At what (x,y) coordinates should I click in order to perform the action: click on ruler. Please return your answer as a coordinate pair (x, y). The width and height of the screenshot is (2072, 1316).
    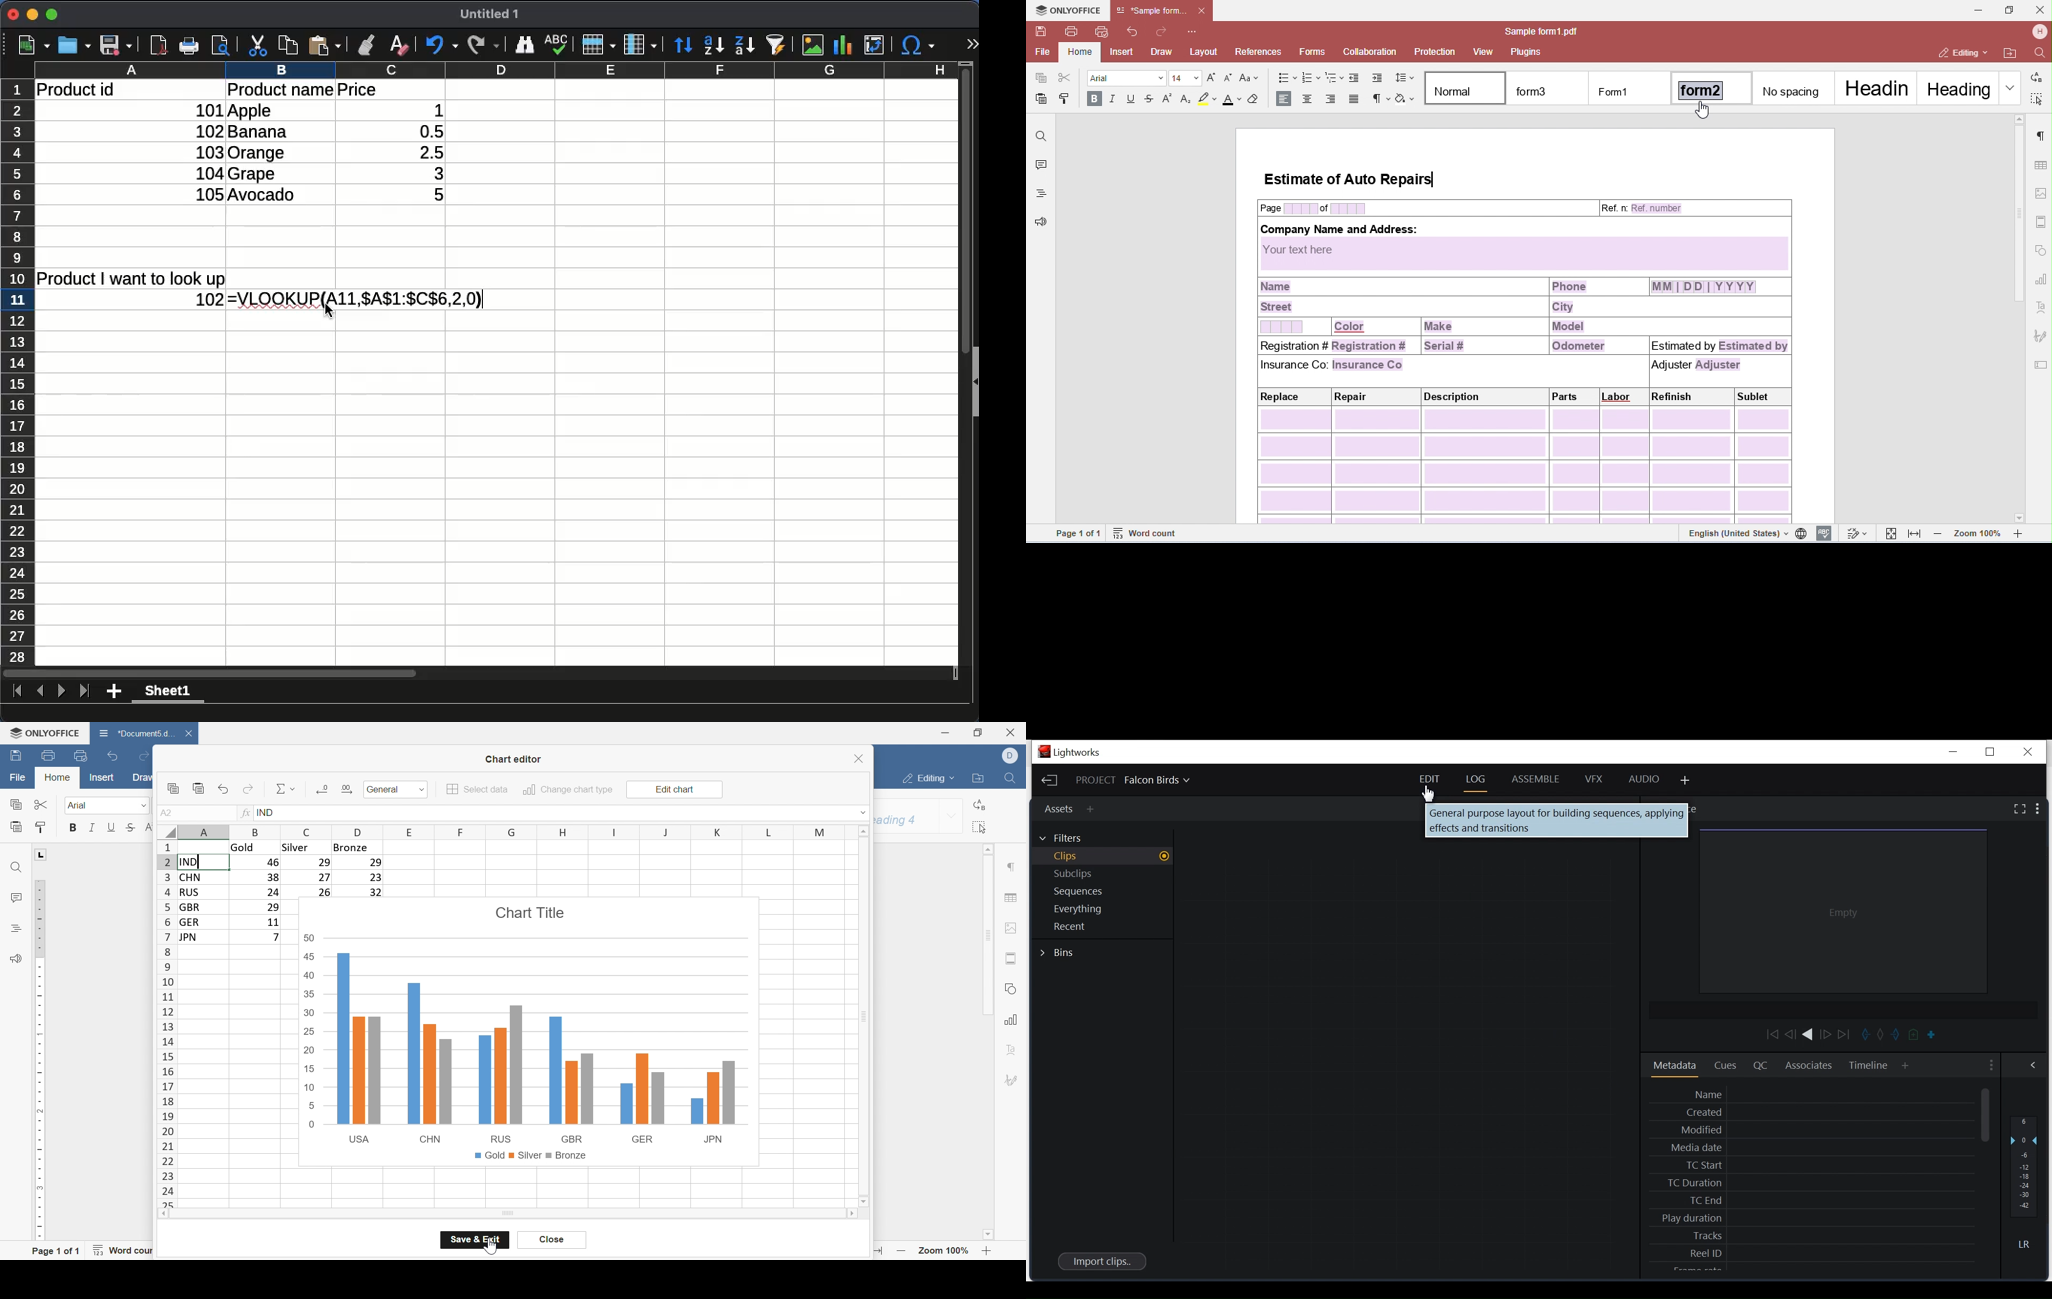
    Looking at the image, I should click on (38, 1061).